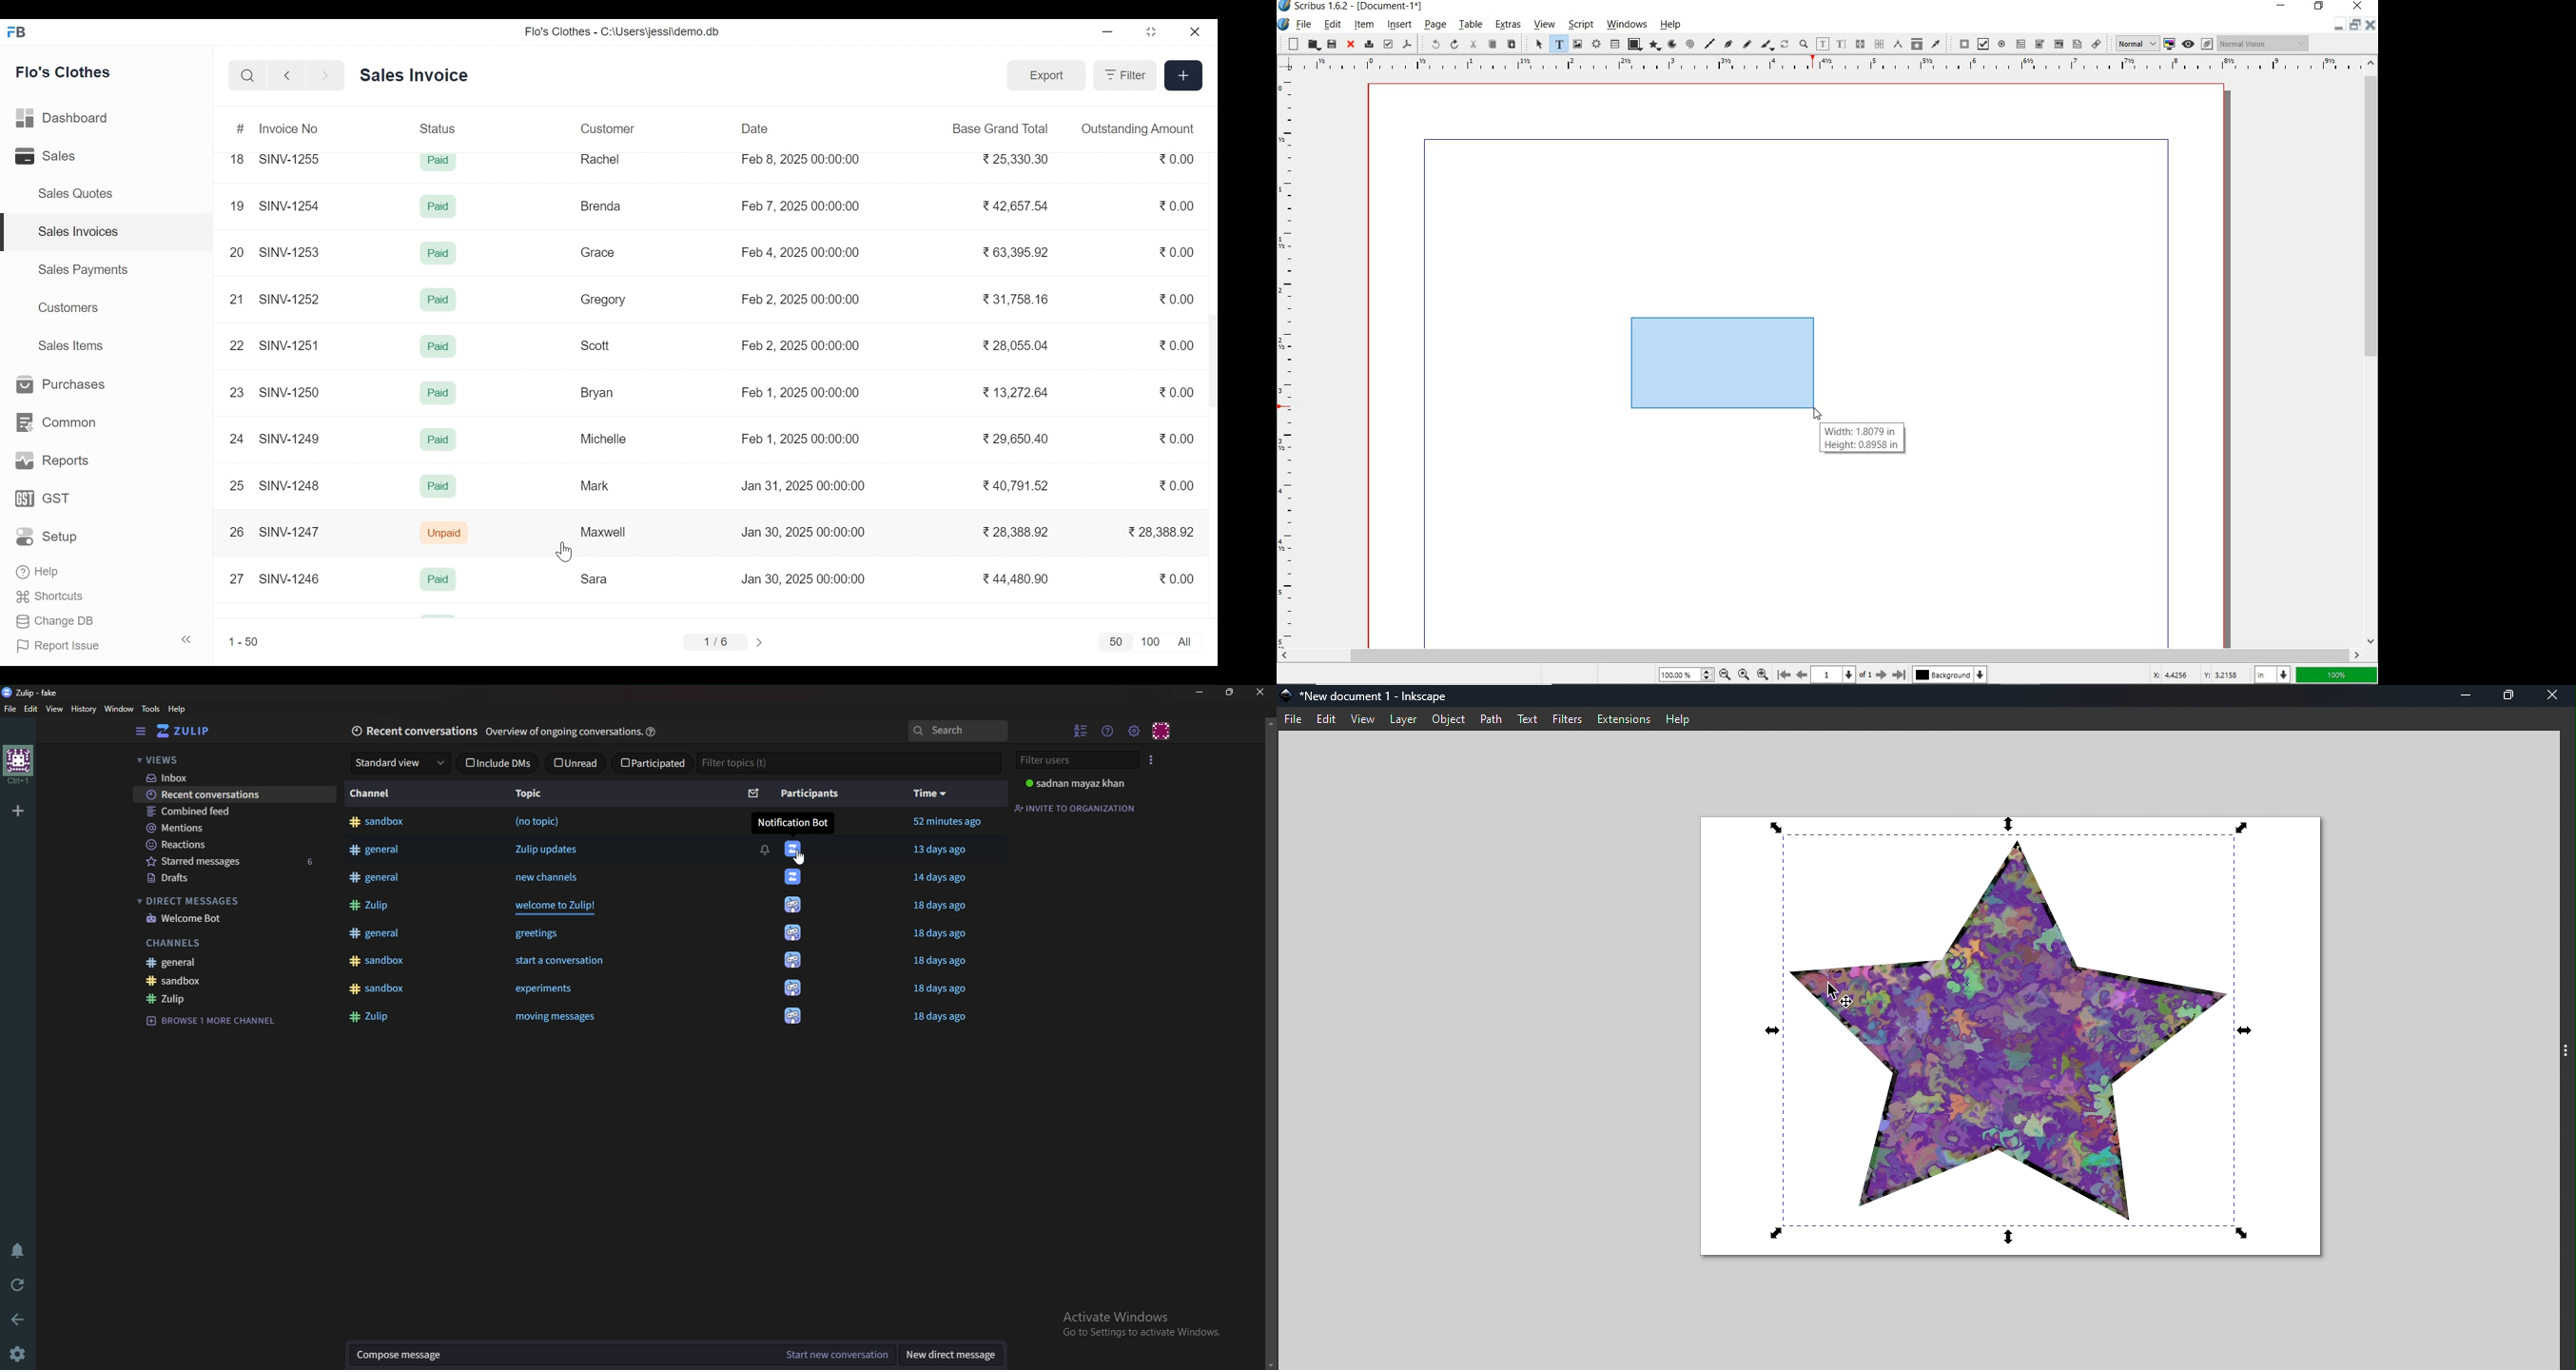 The width and height of the screenshot is (2576, 1372). Describe the element at coordinates (374, 1016) in the screenshot. I see `# Zulip` at that location.